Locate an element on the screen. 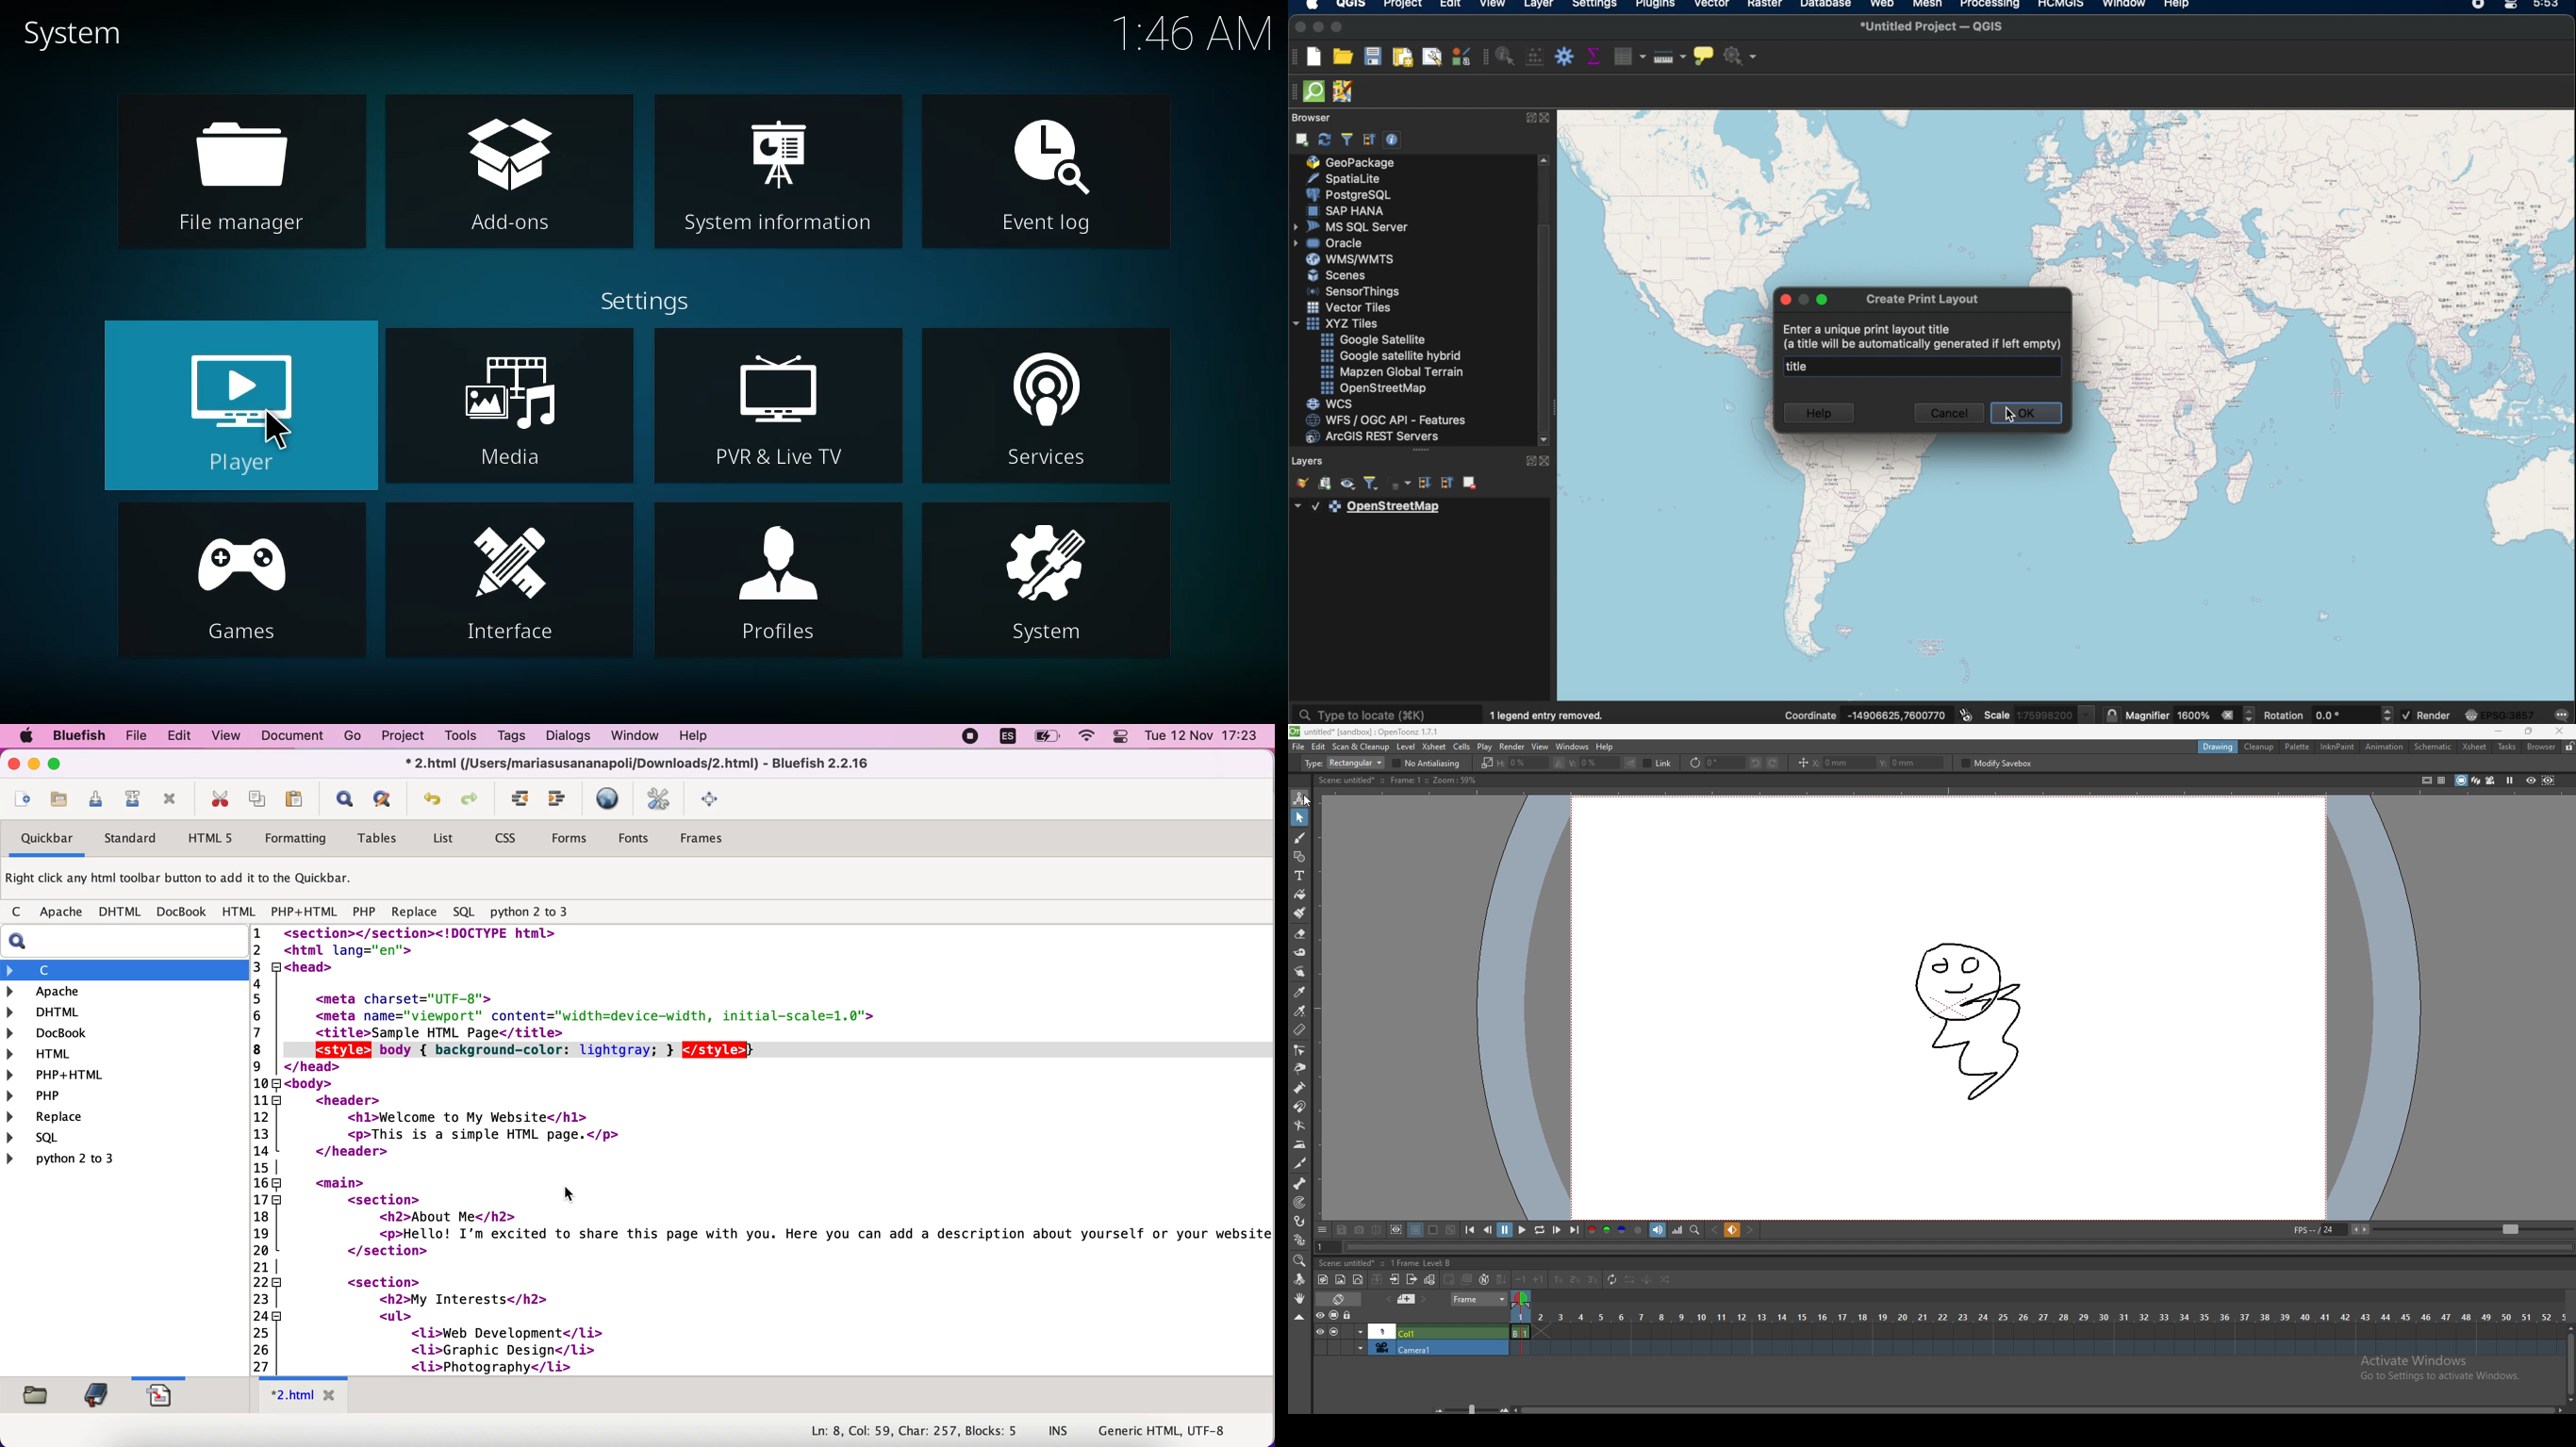  copy is located at coordinates (260, 799).